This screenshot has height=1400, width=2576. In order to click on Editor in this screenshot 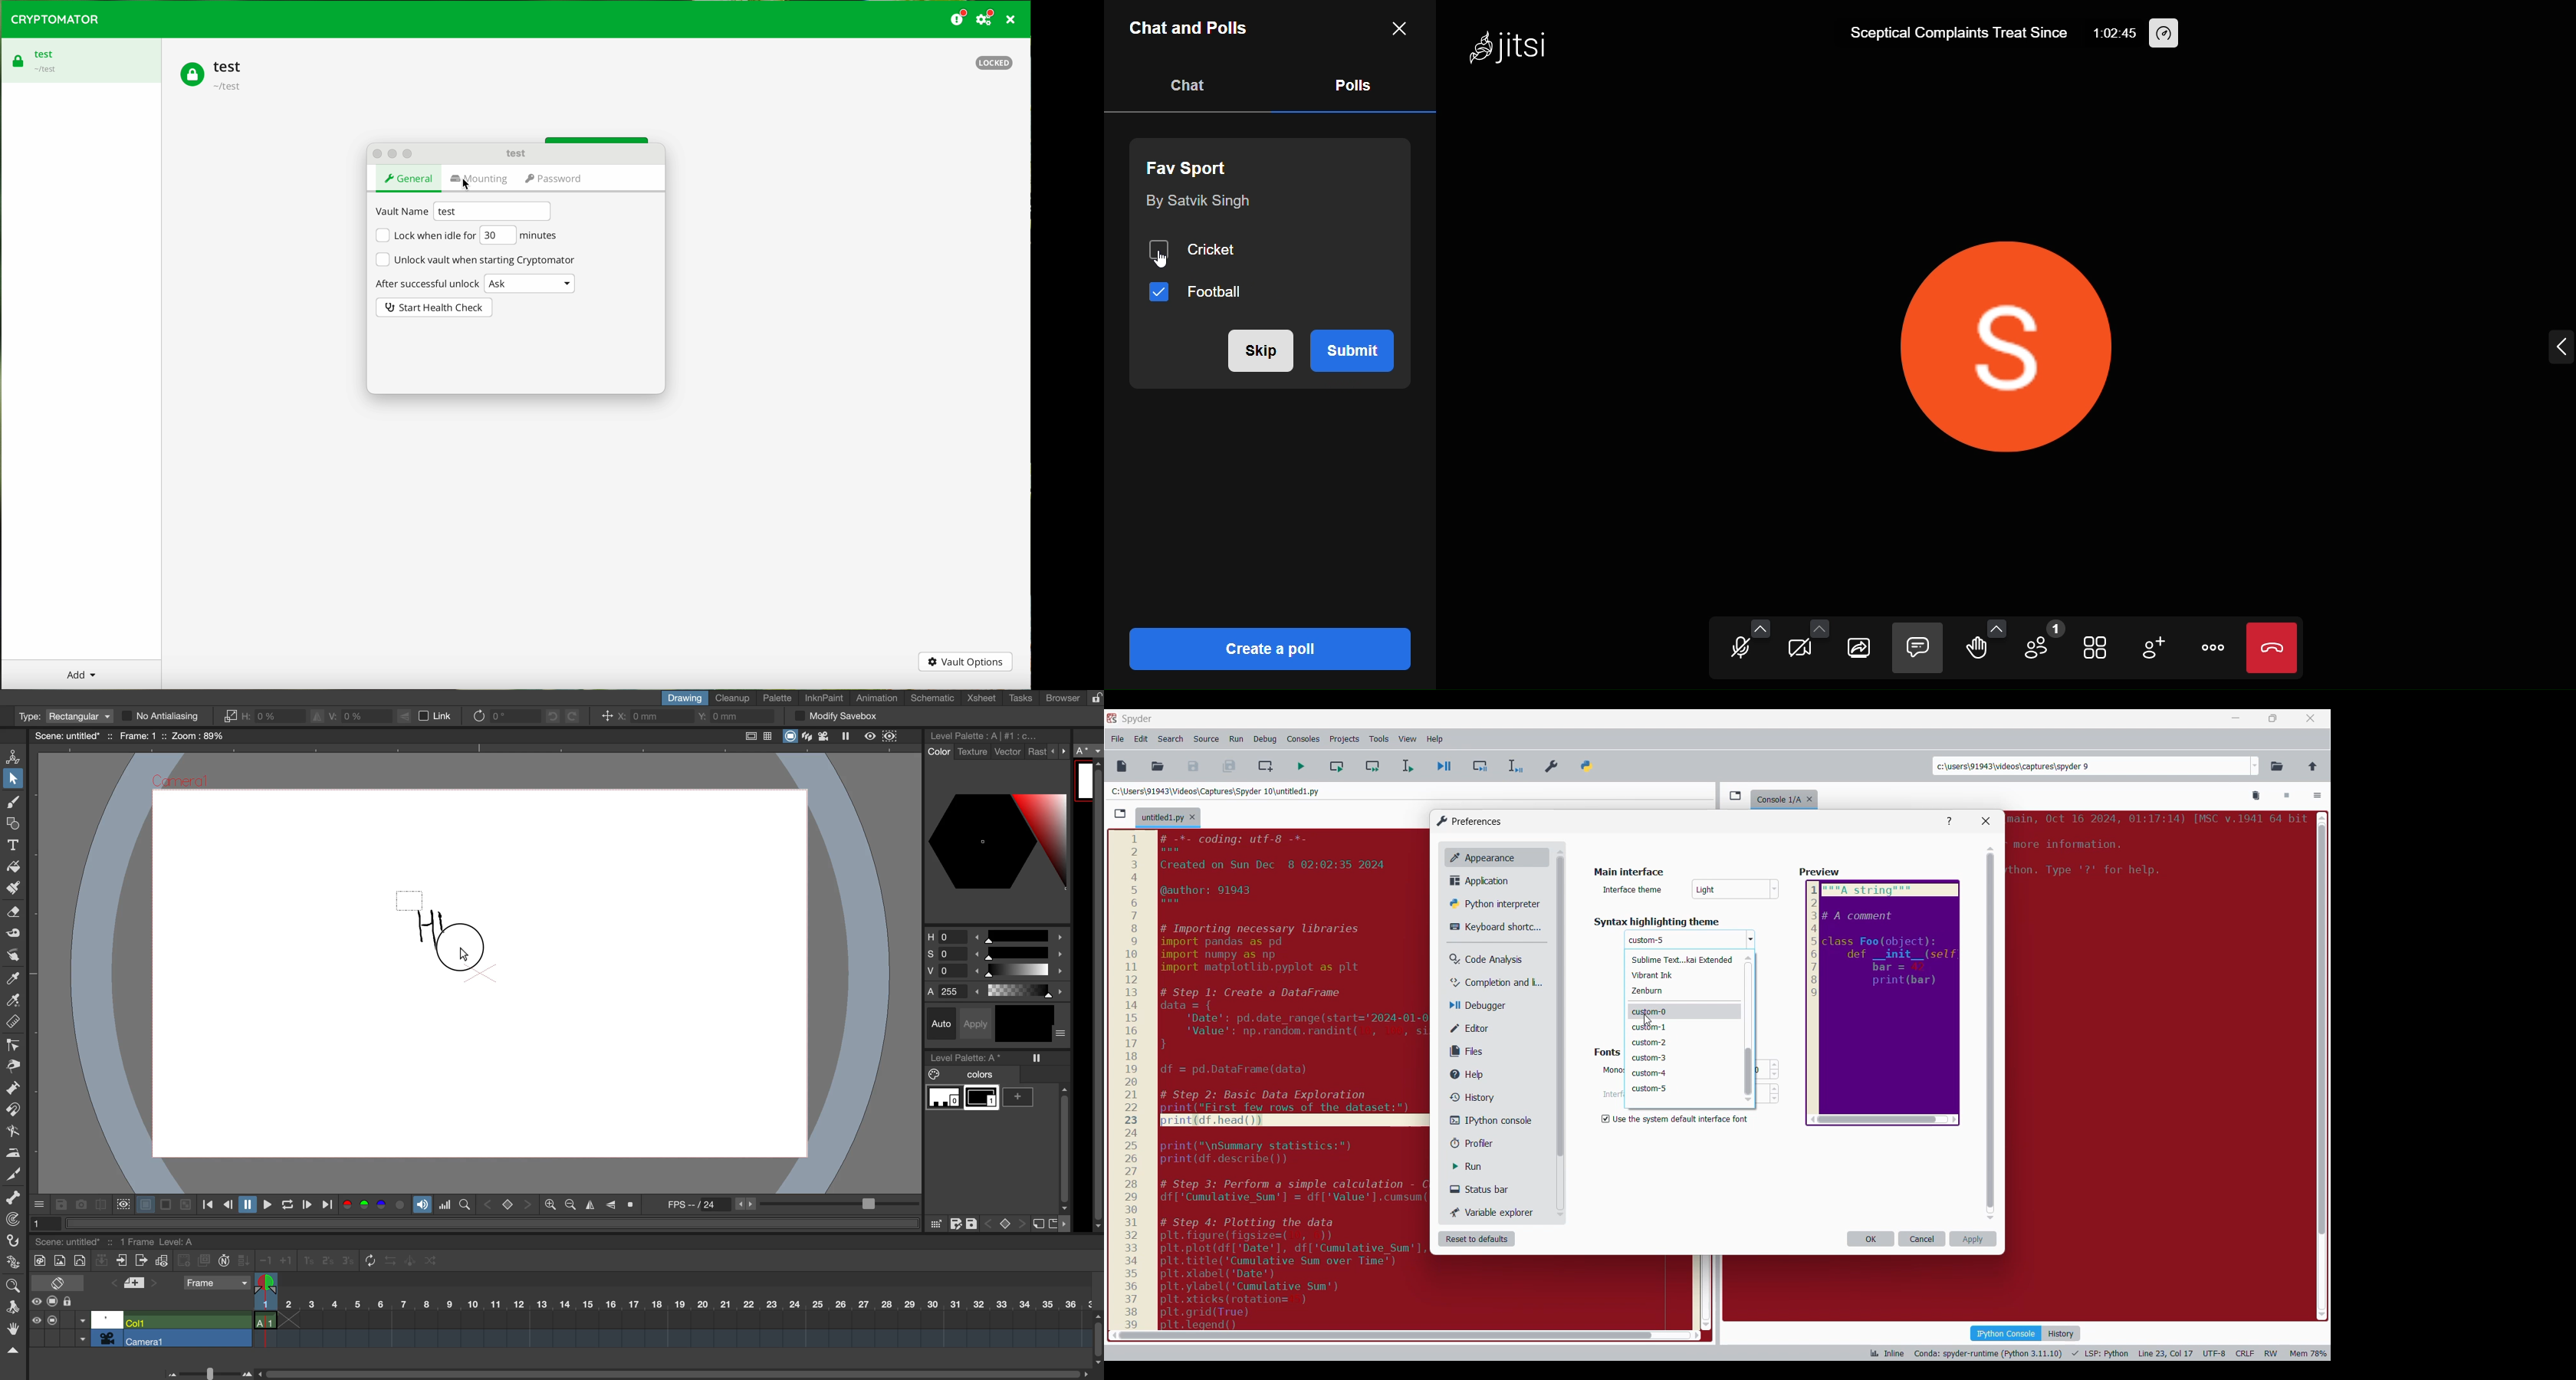, I will do `click(1478, 1028)`.